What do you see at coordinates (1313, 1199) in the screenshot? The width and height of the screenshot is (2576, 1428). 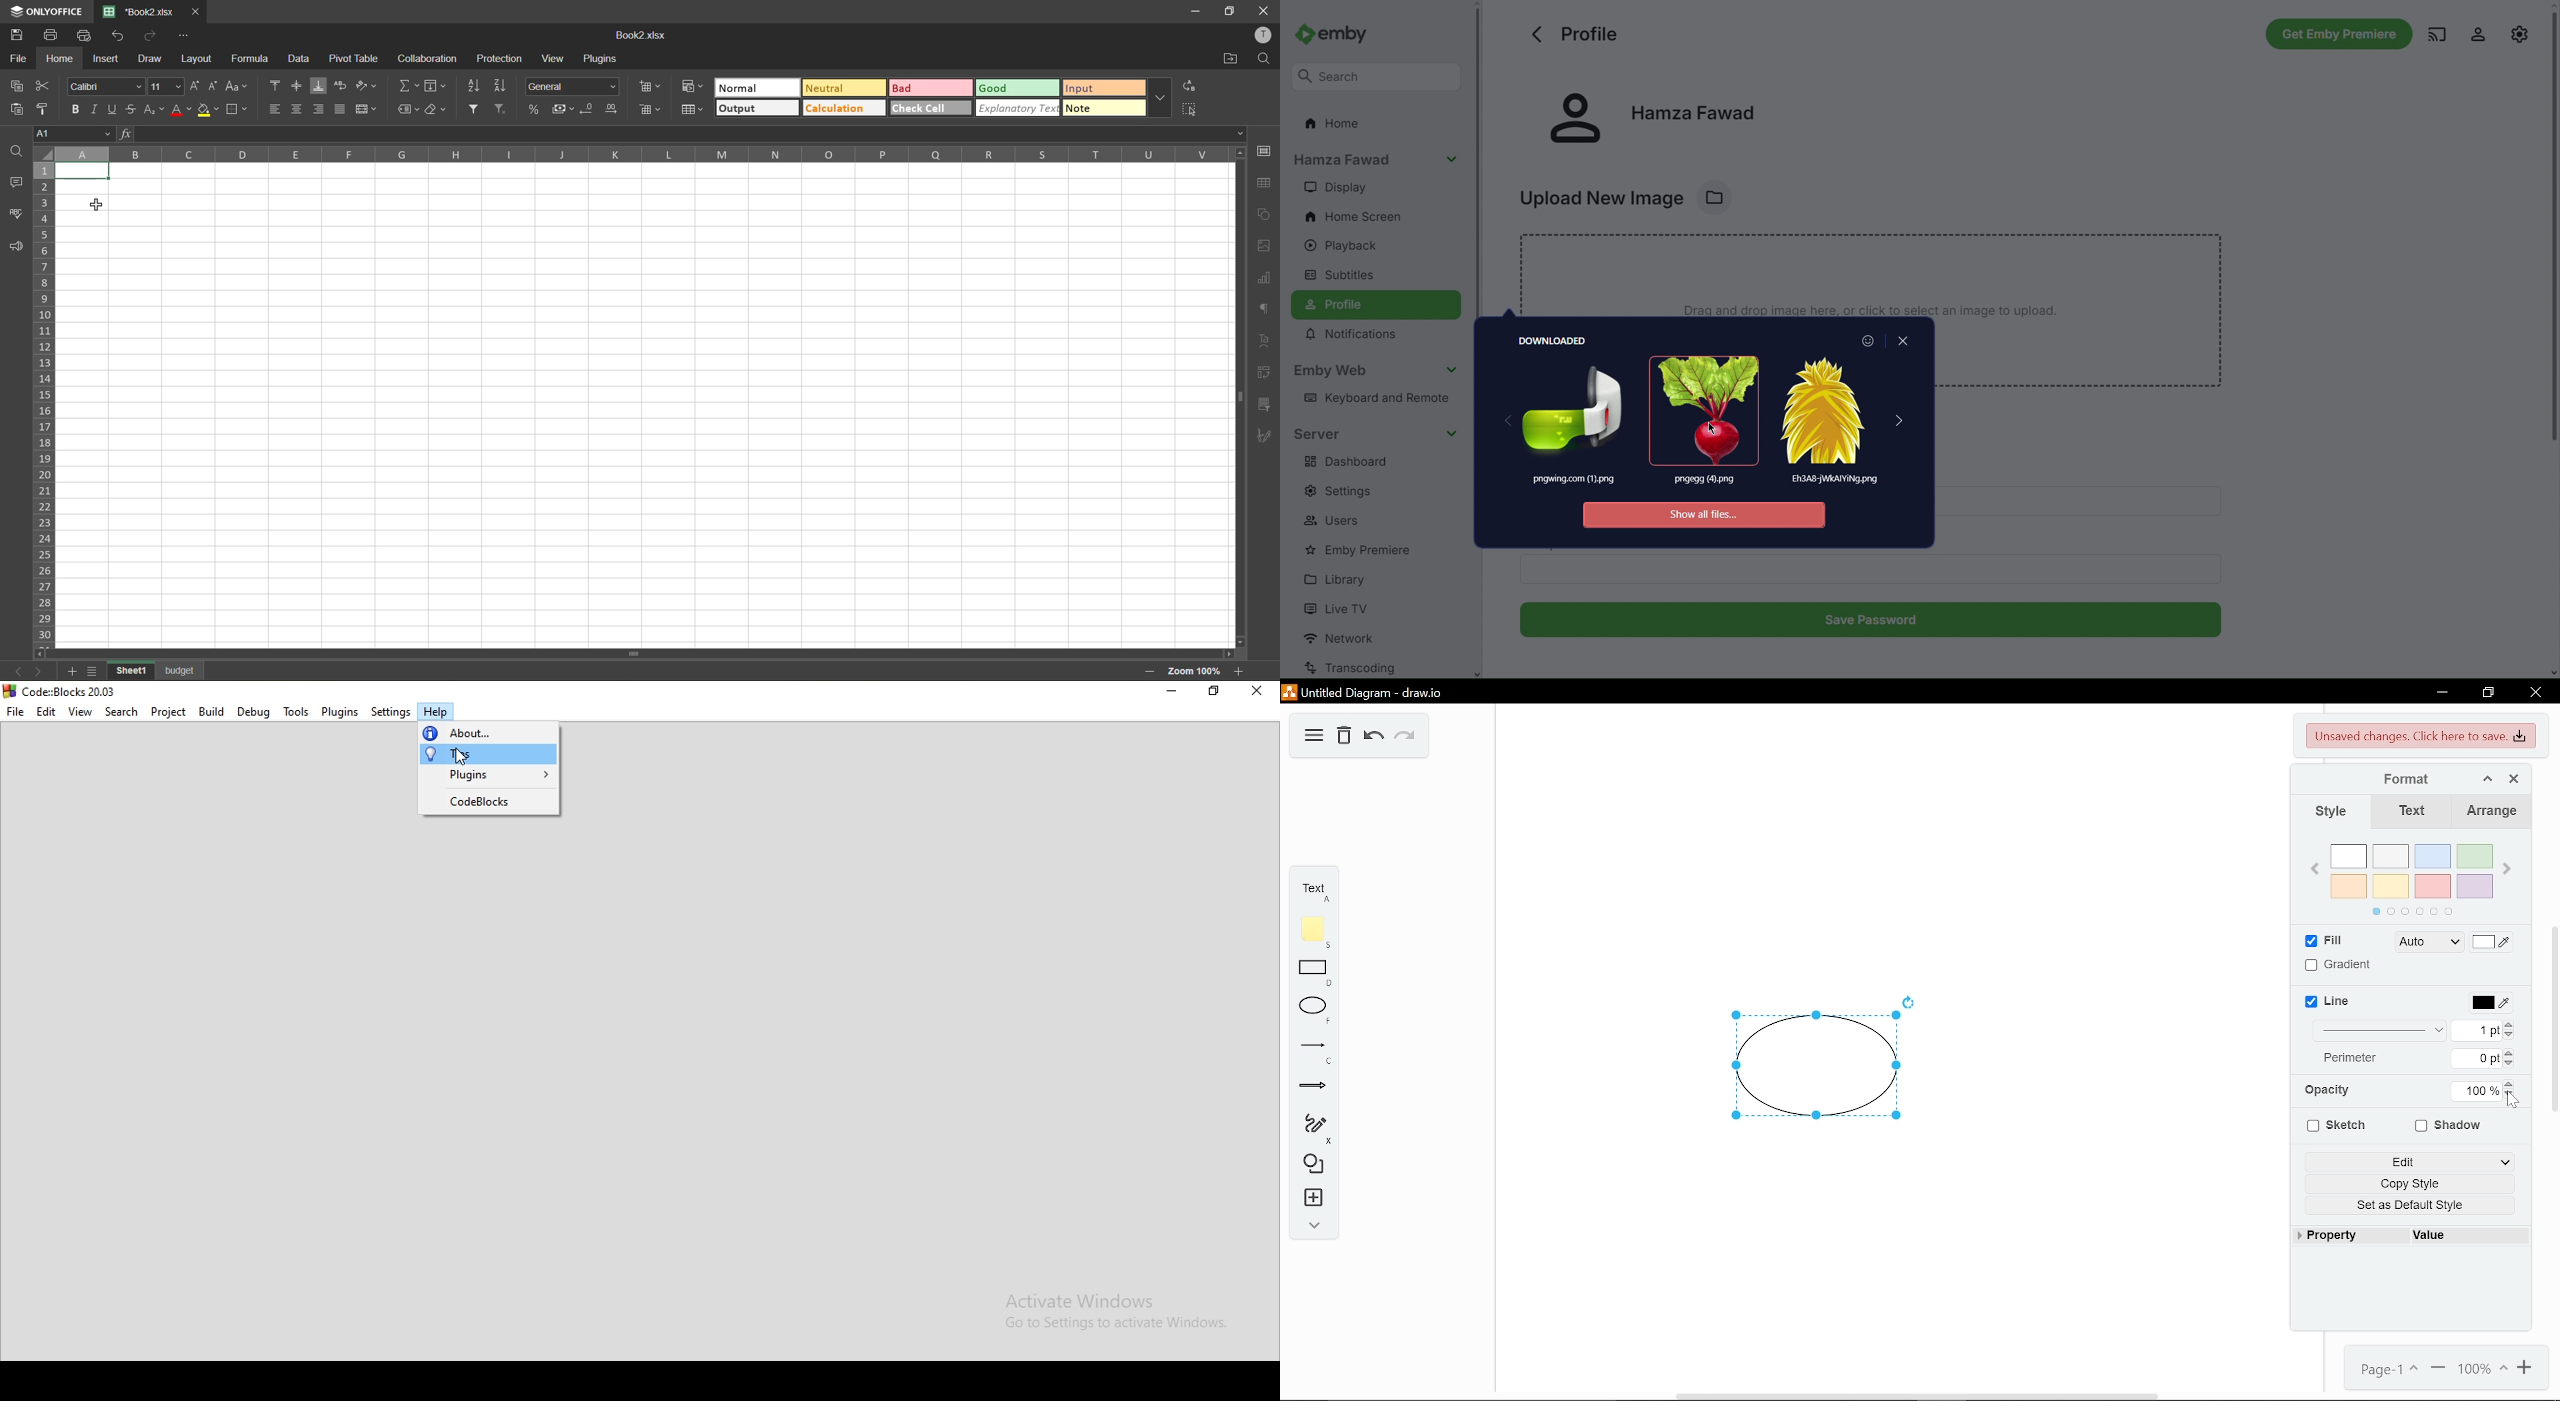 I see `insert` at bounding box center [1313, 1199].